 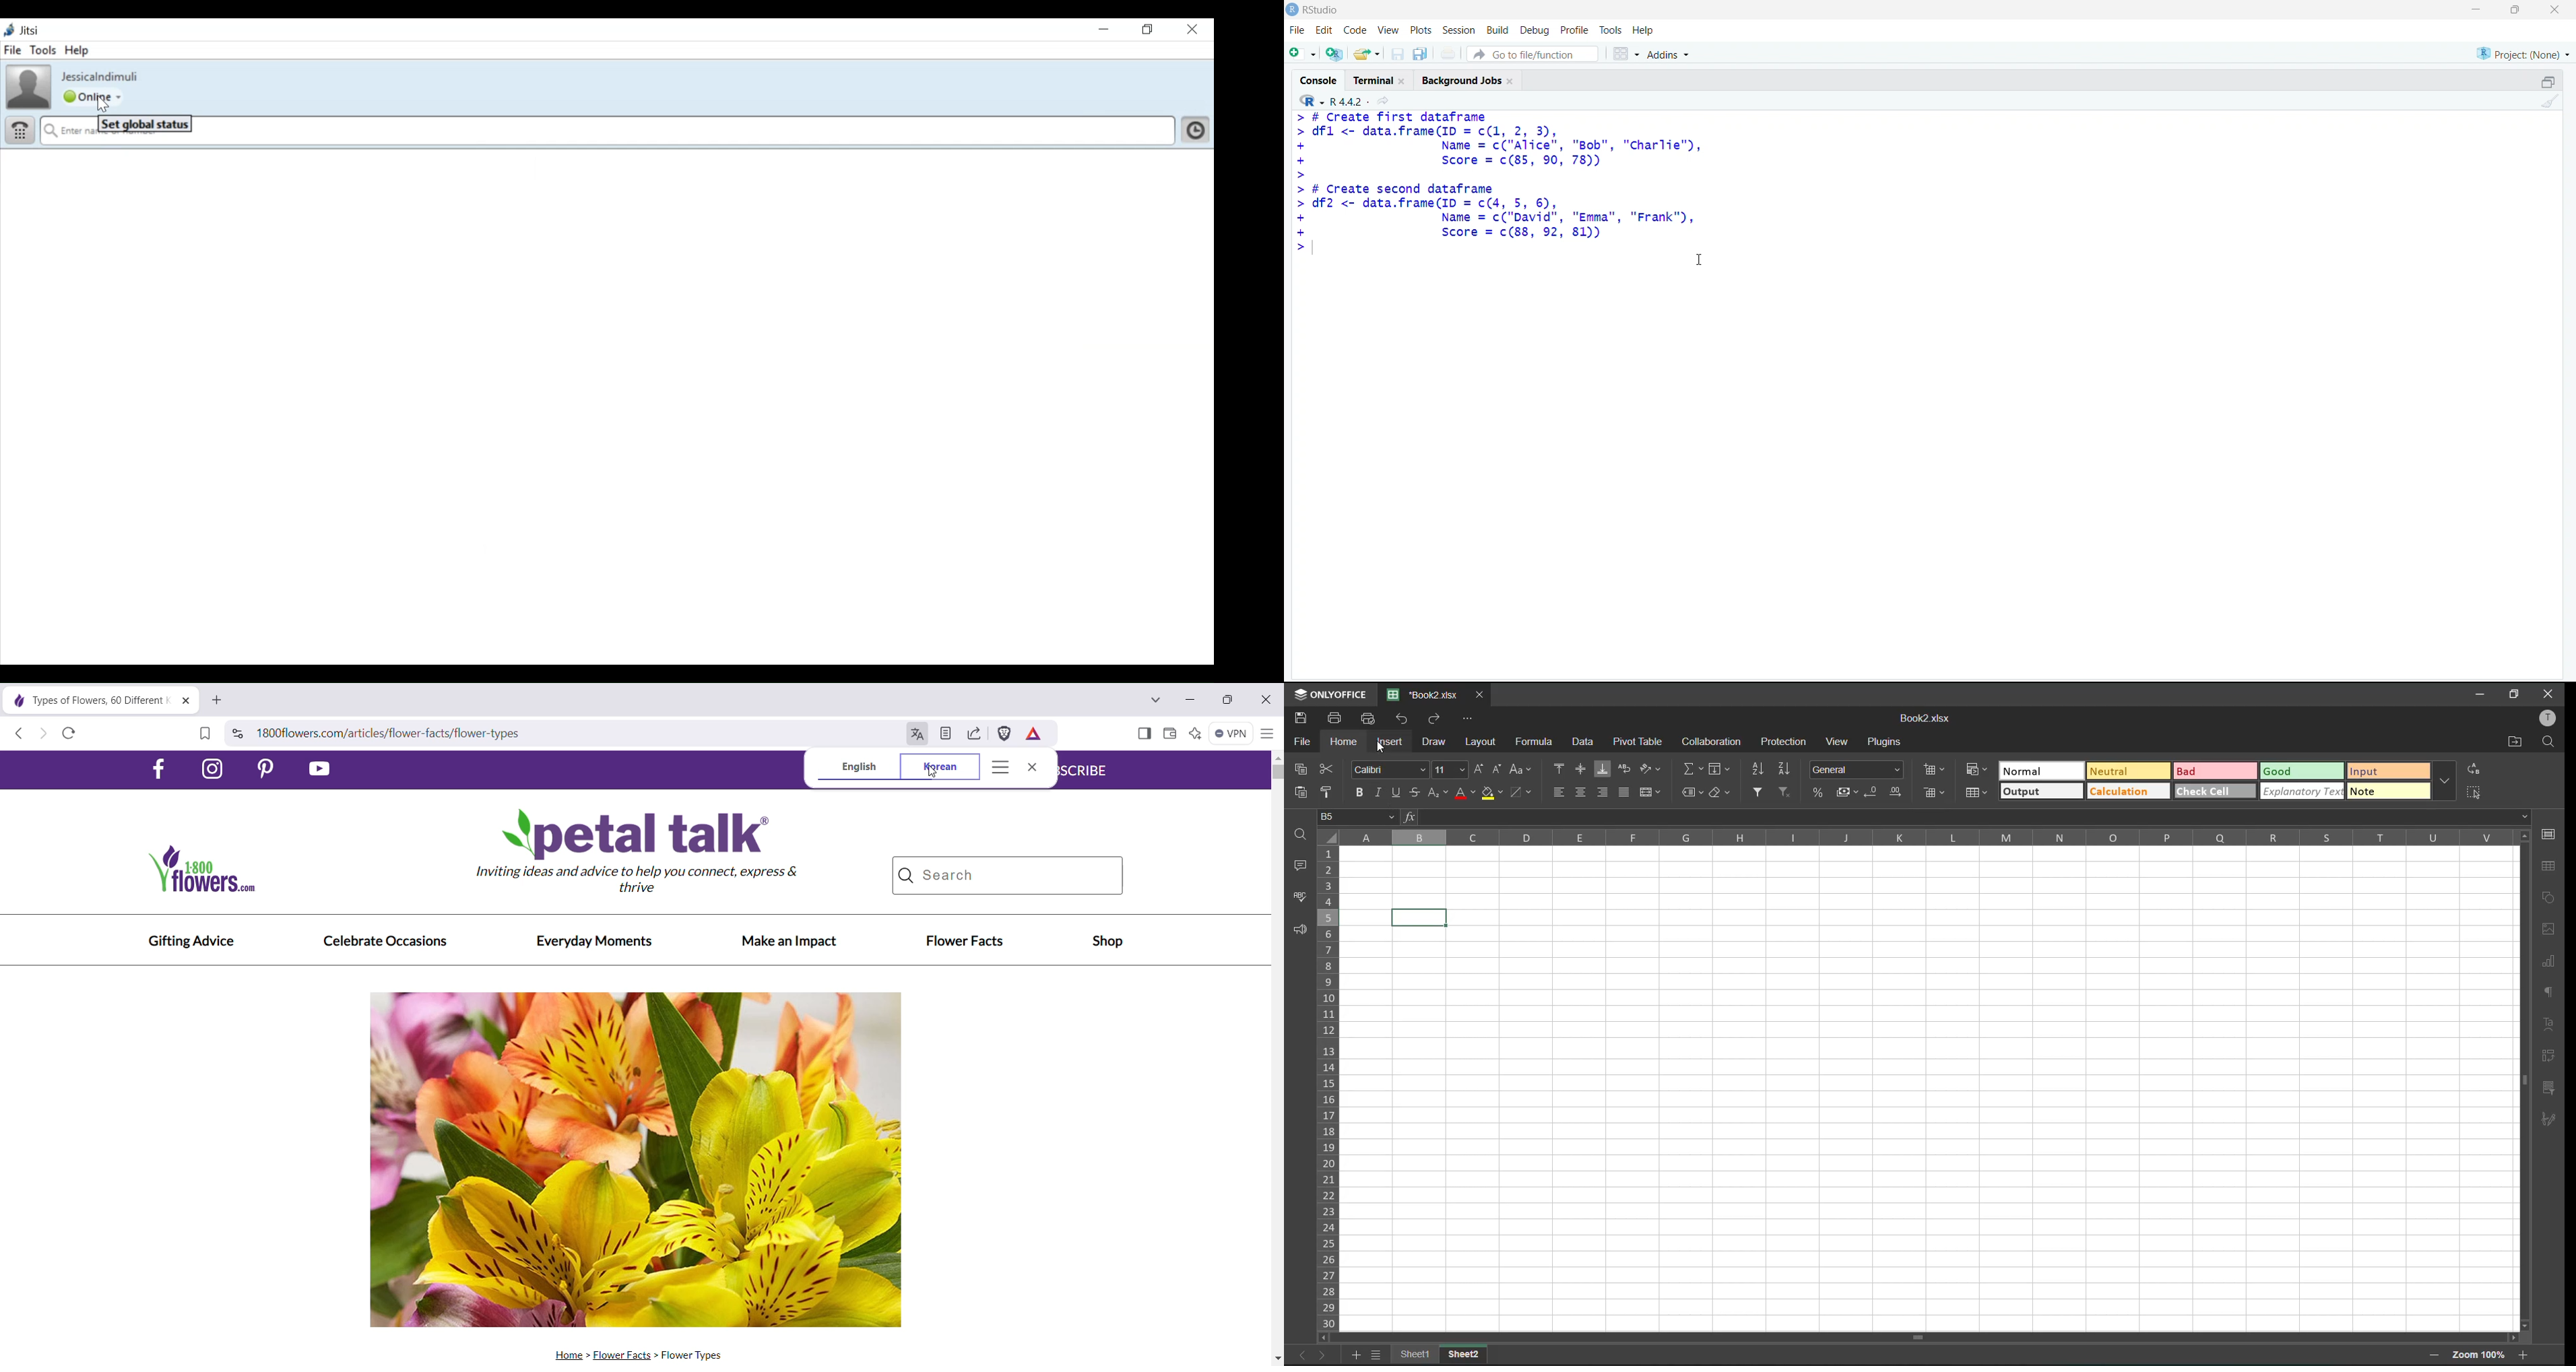 What do you see at coordinates (1463, 794) in the screenshot?
I see `font color` at bounding box center [1463, 794].